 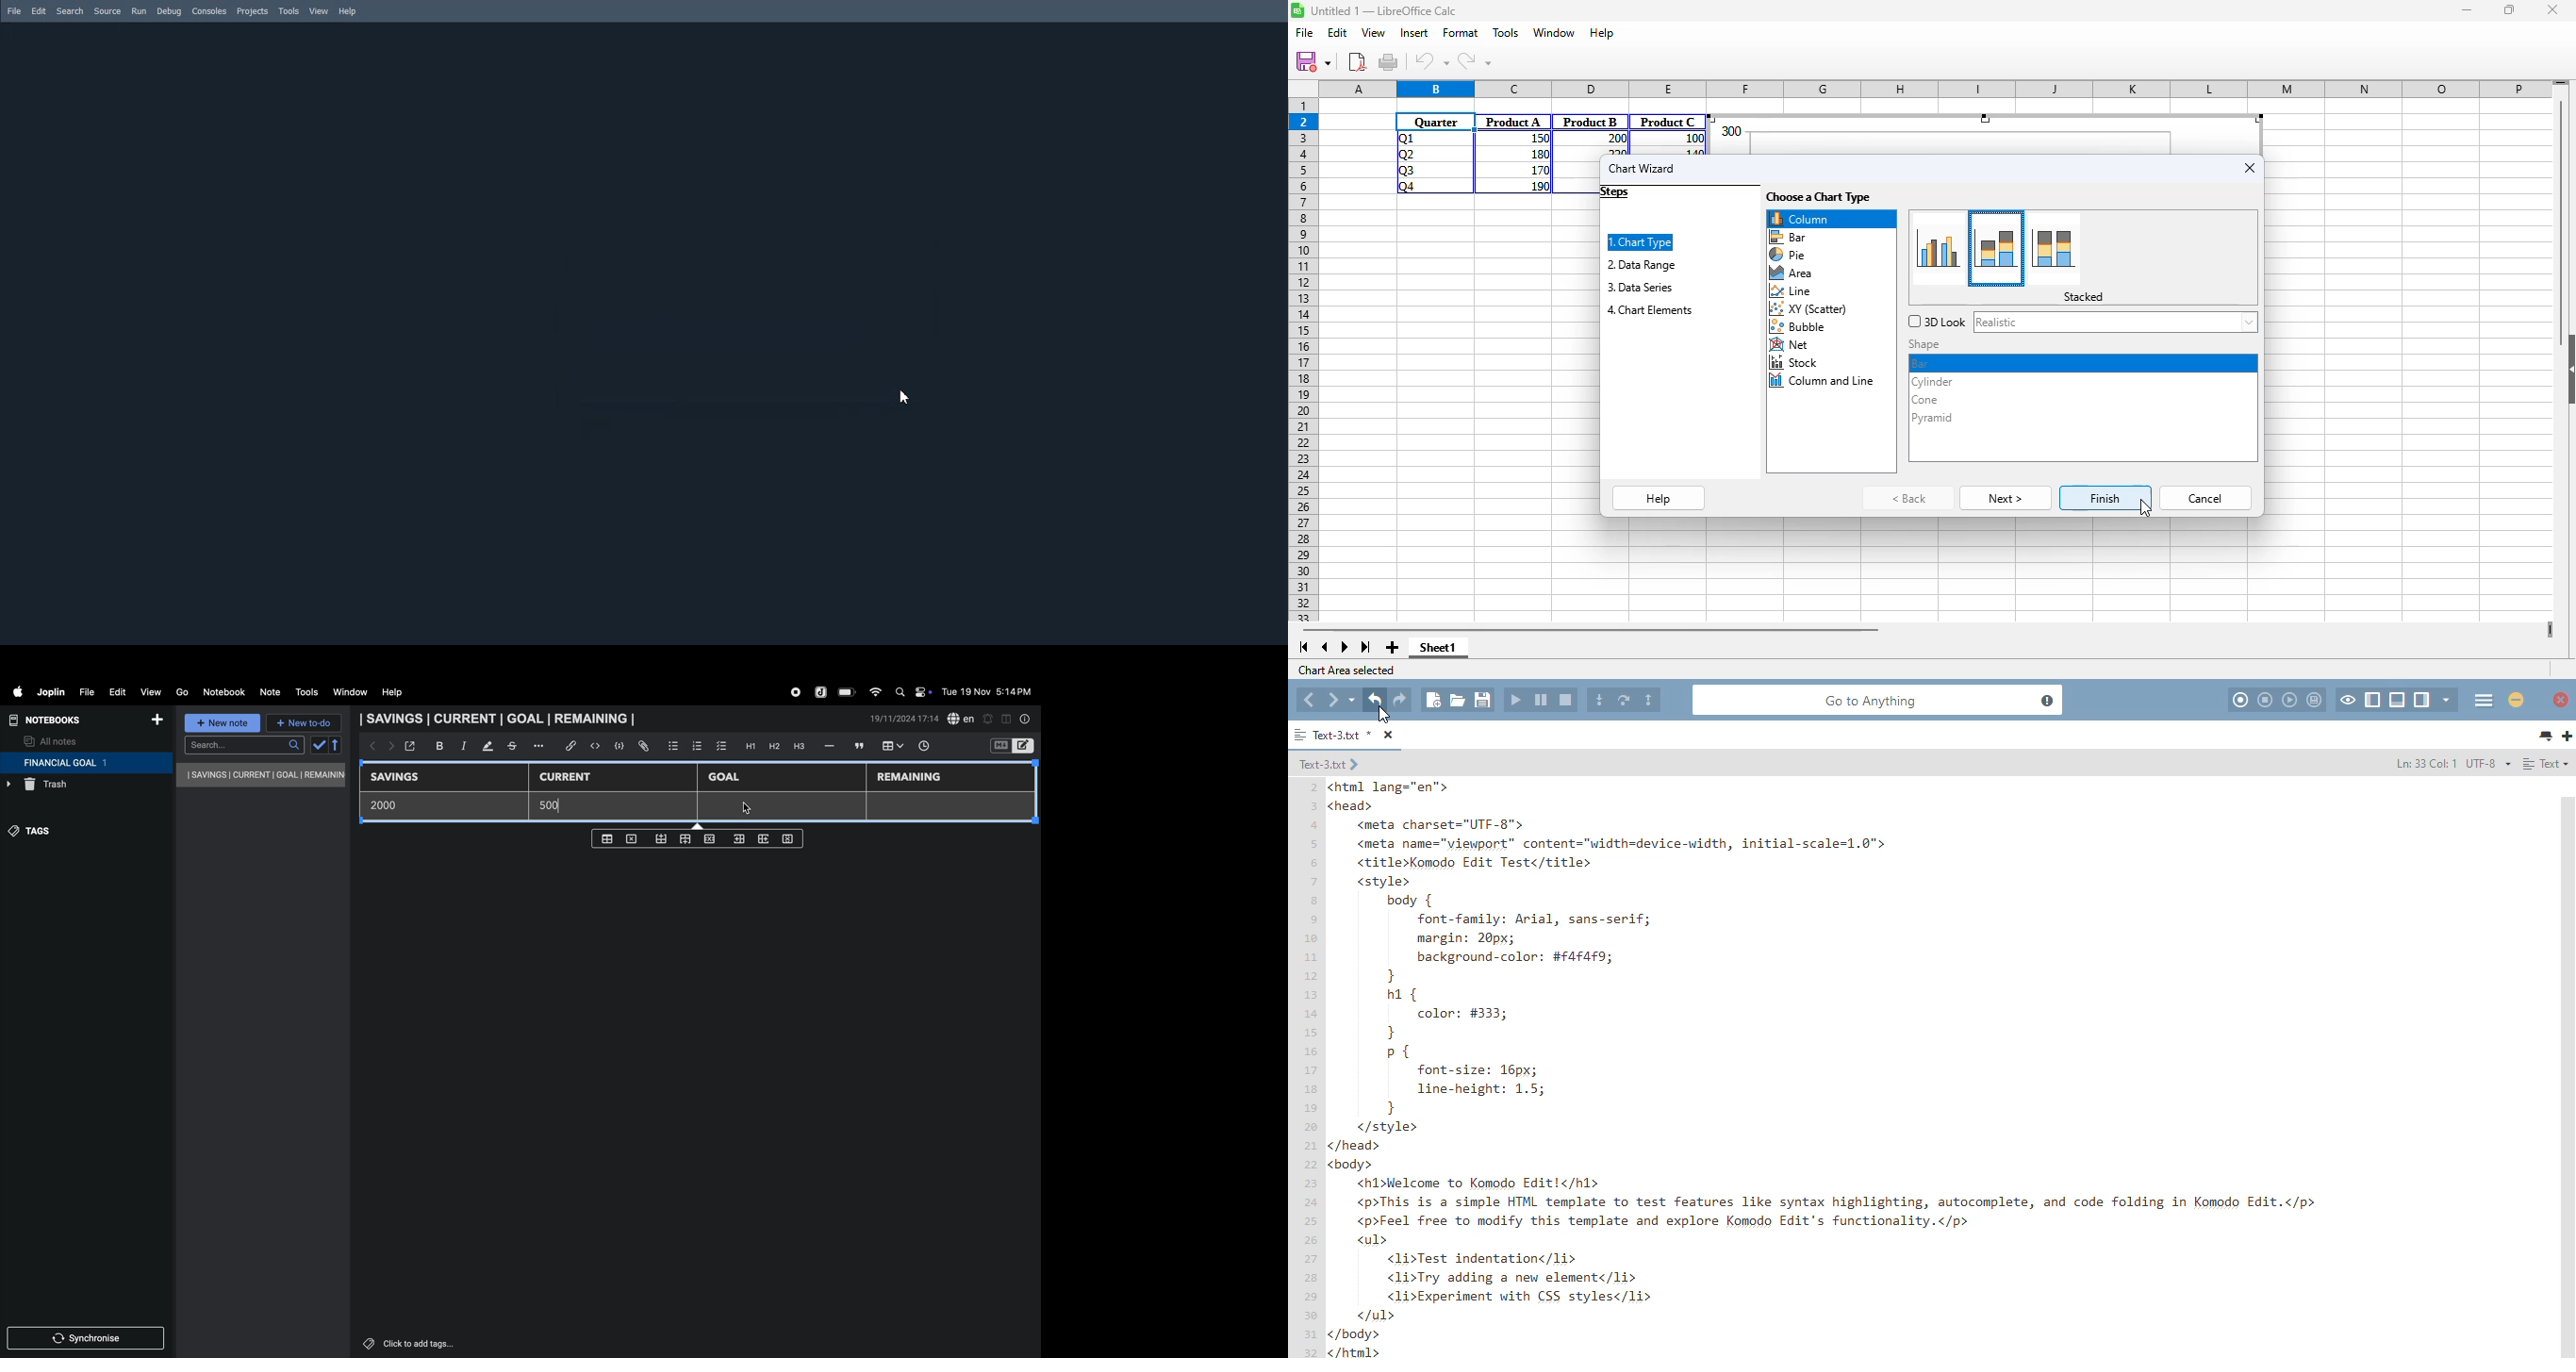 What do you see at coordinates (1819, 197) in the screenshot?
I see `choose a chart type` at bounding box center [1819, 197].